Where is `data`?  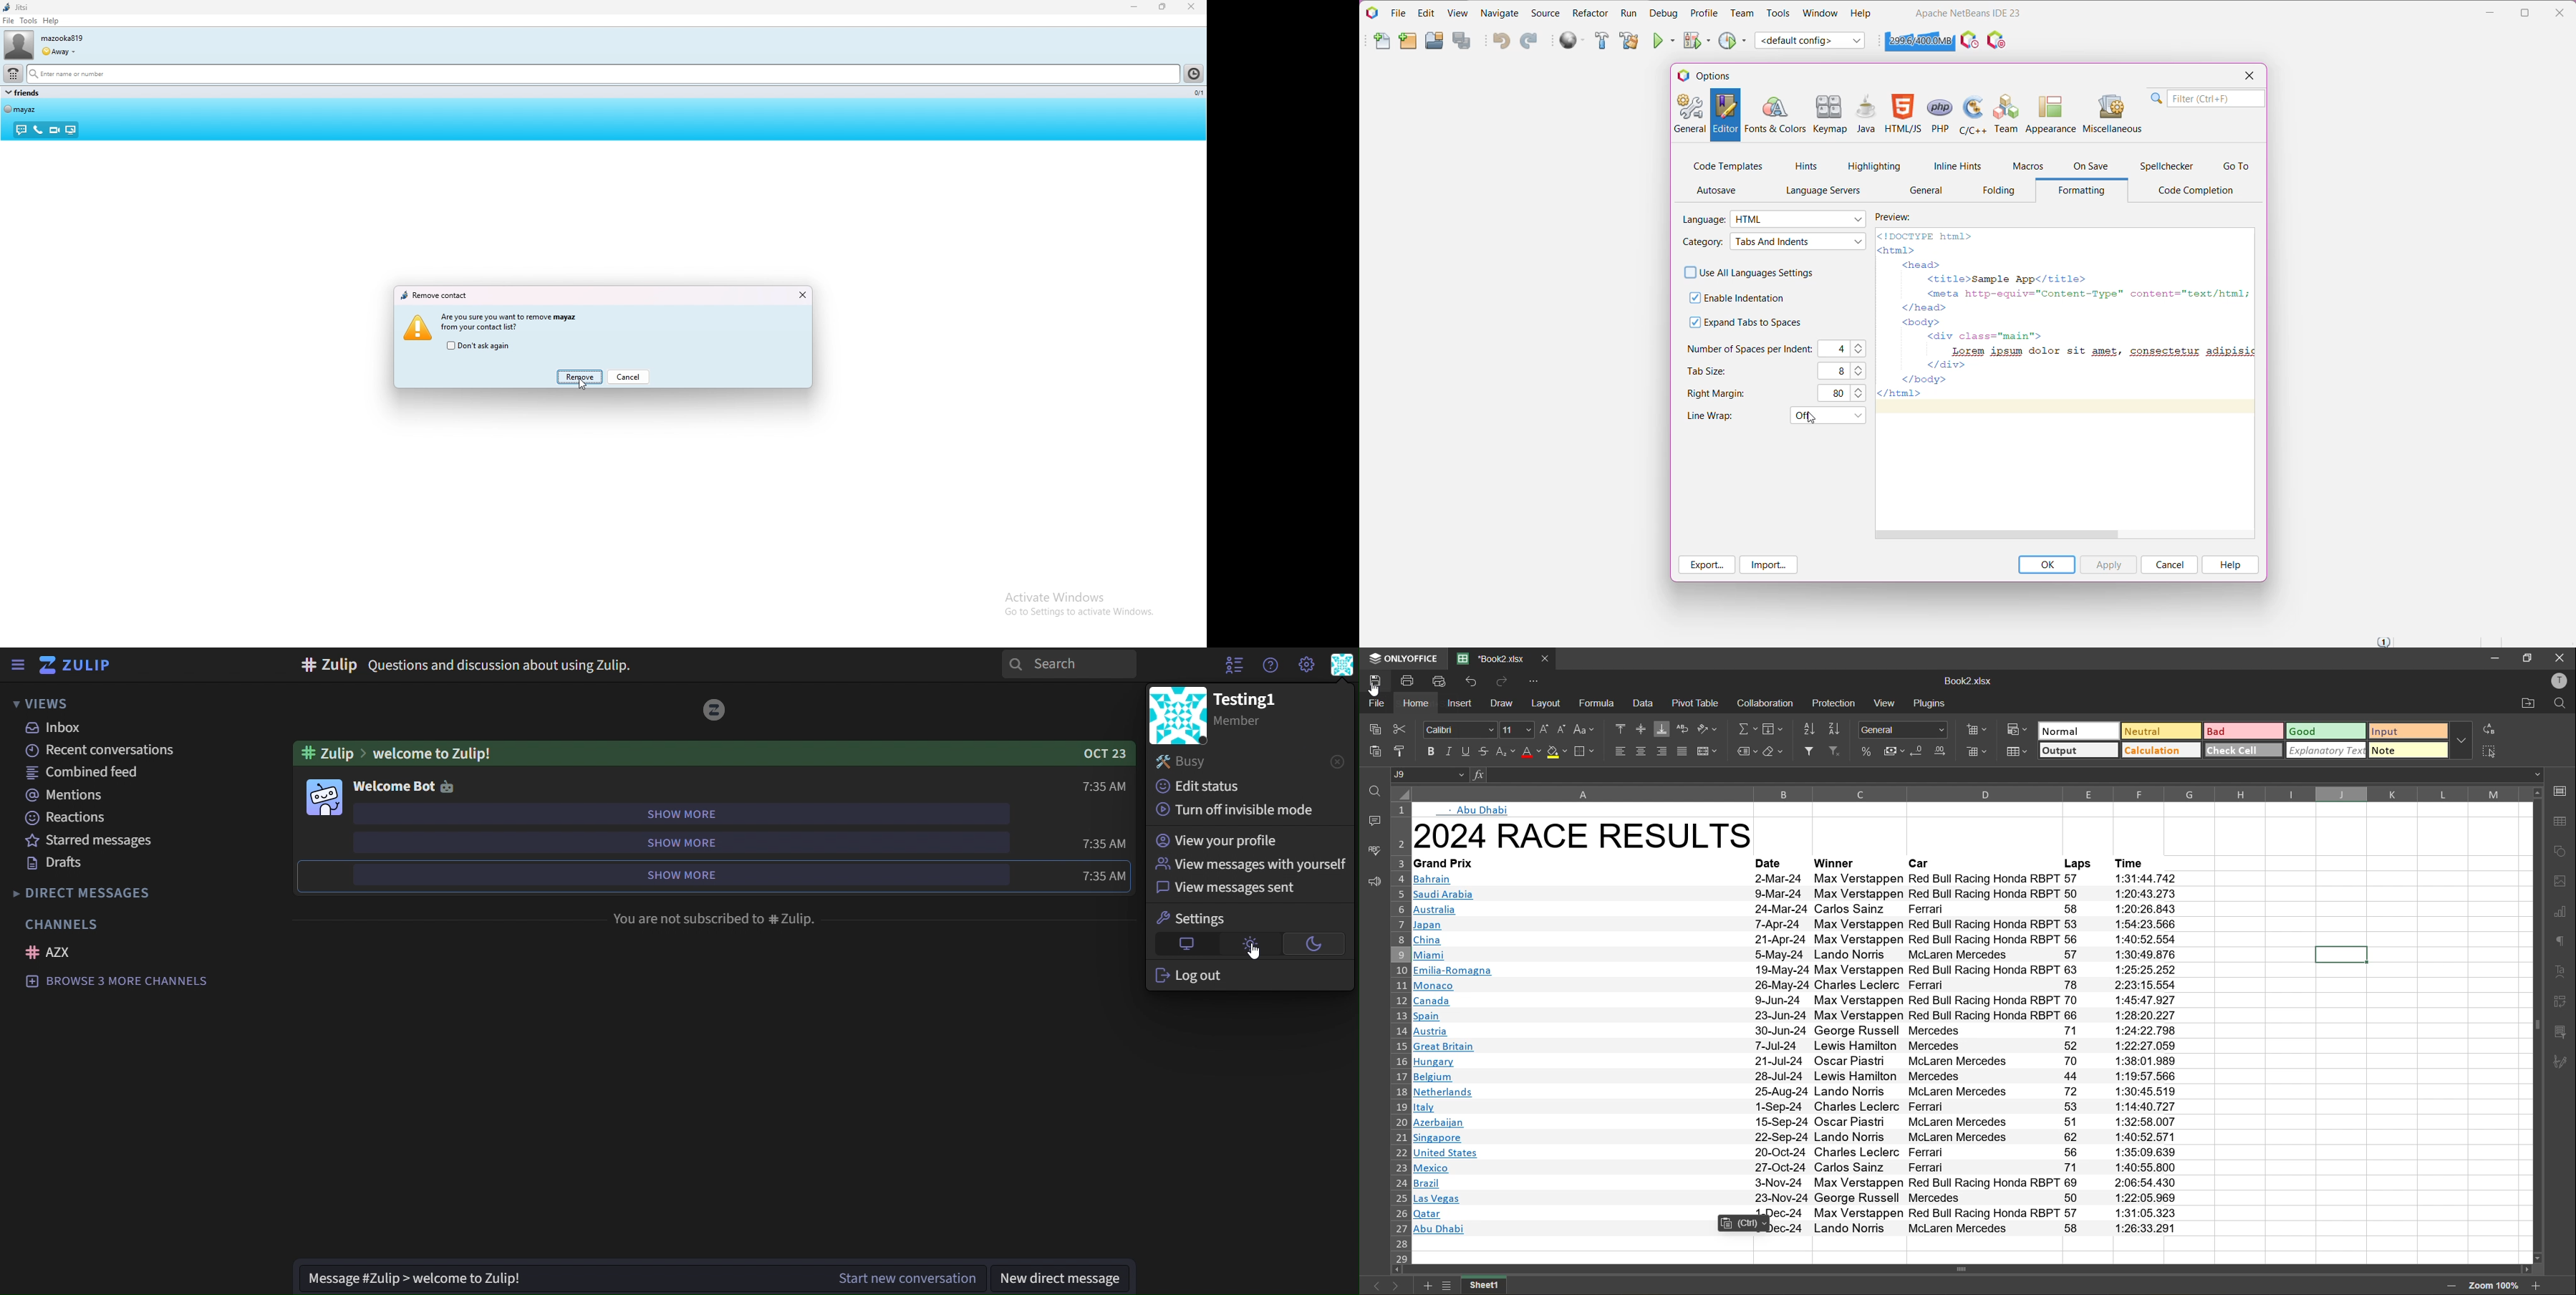
data is located at coordinates (1644, 704).